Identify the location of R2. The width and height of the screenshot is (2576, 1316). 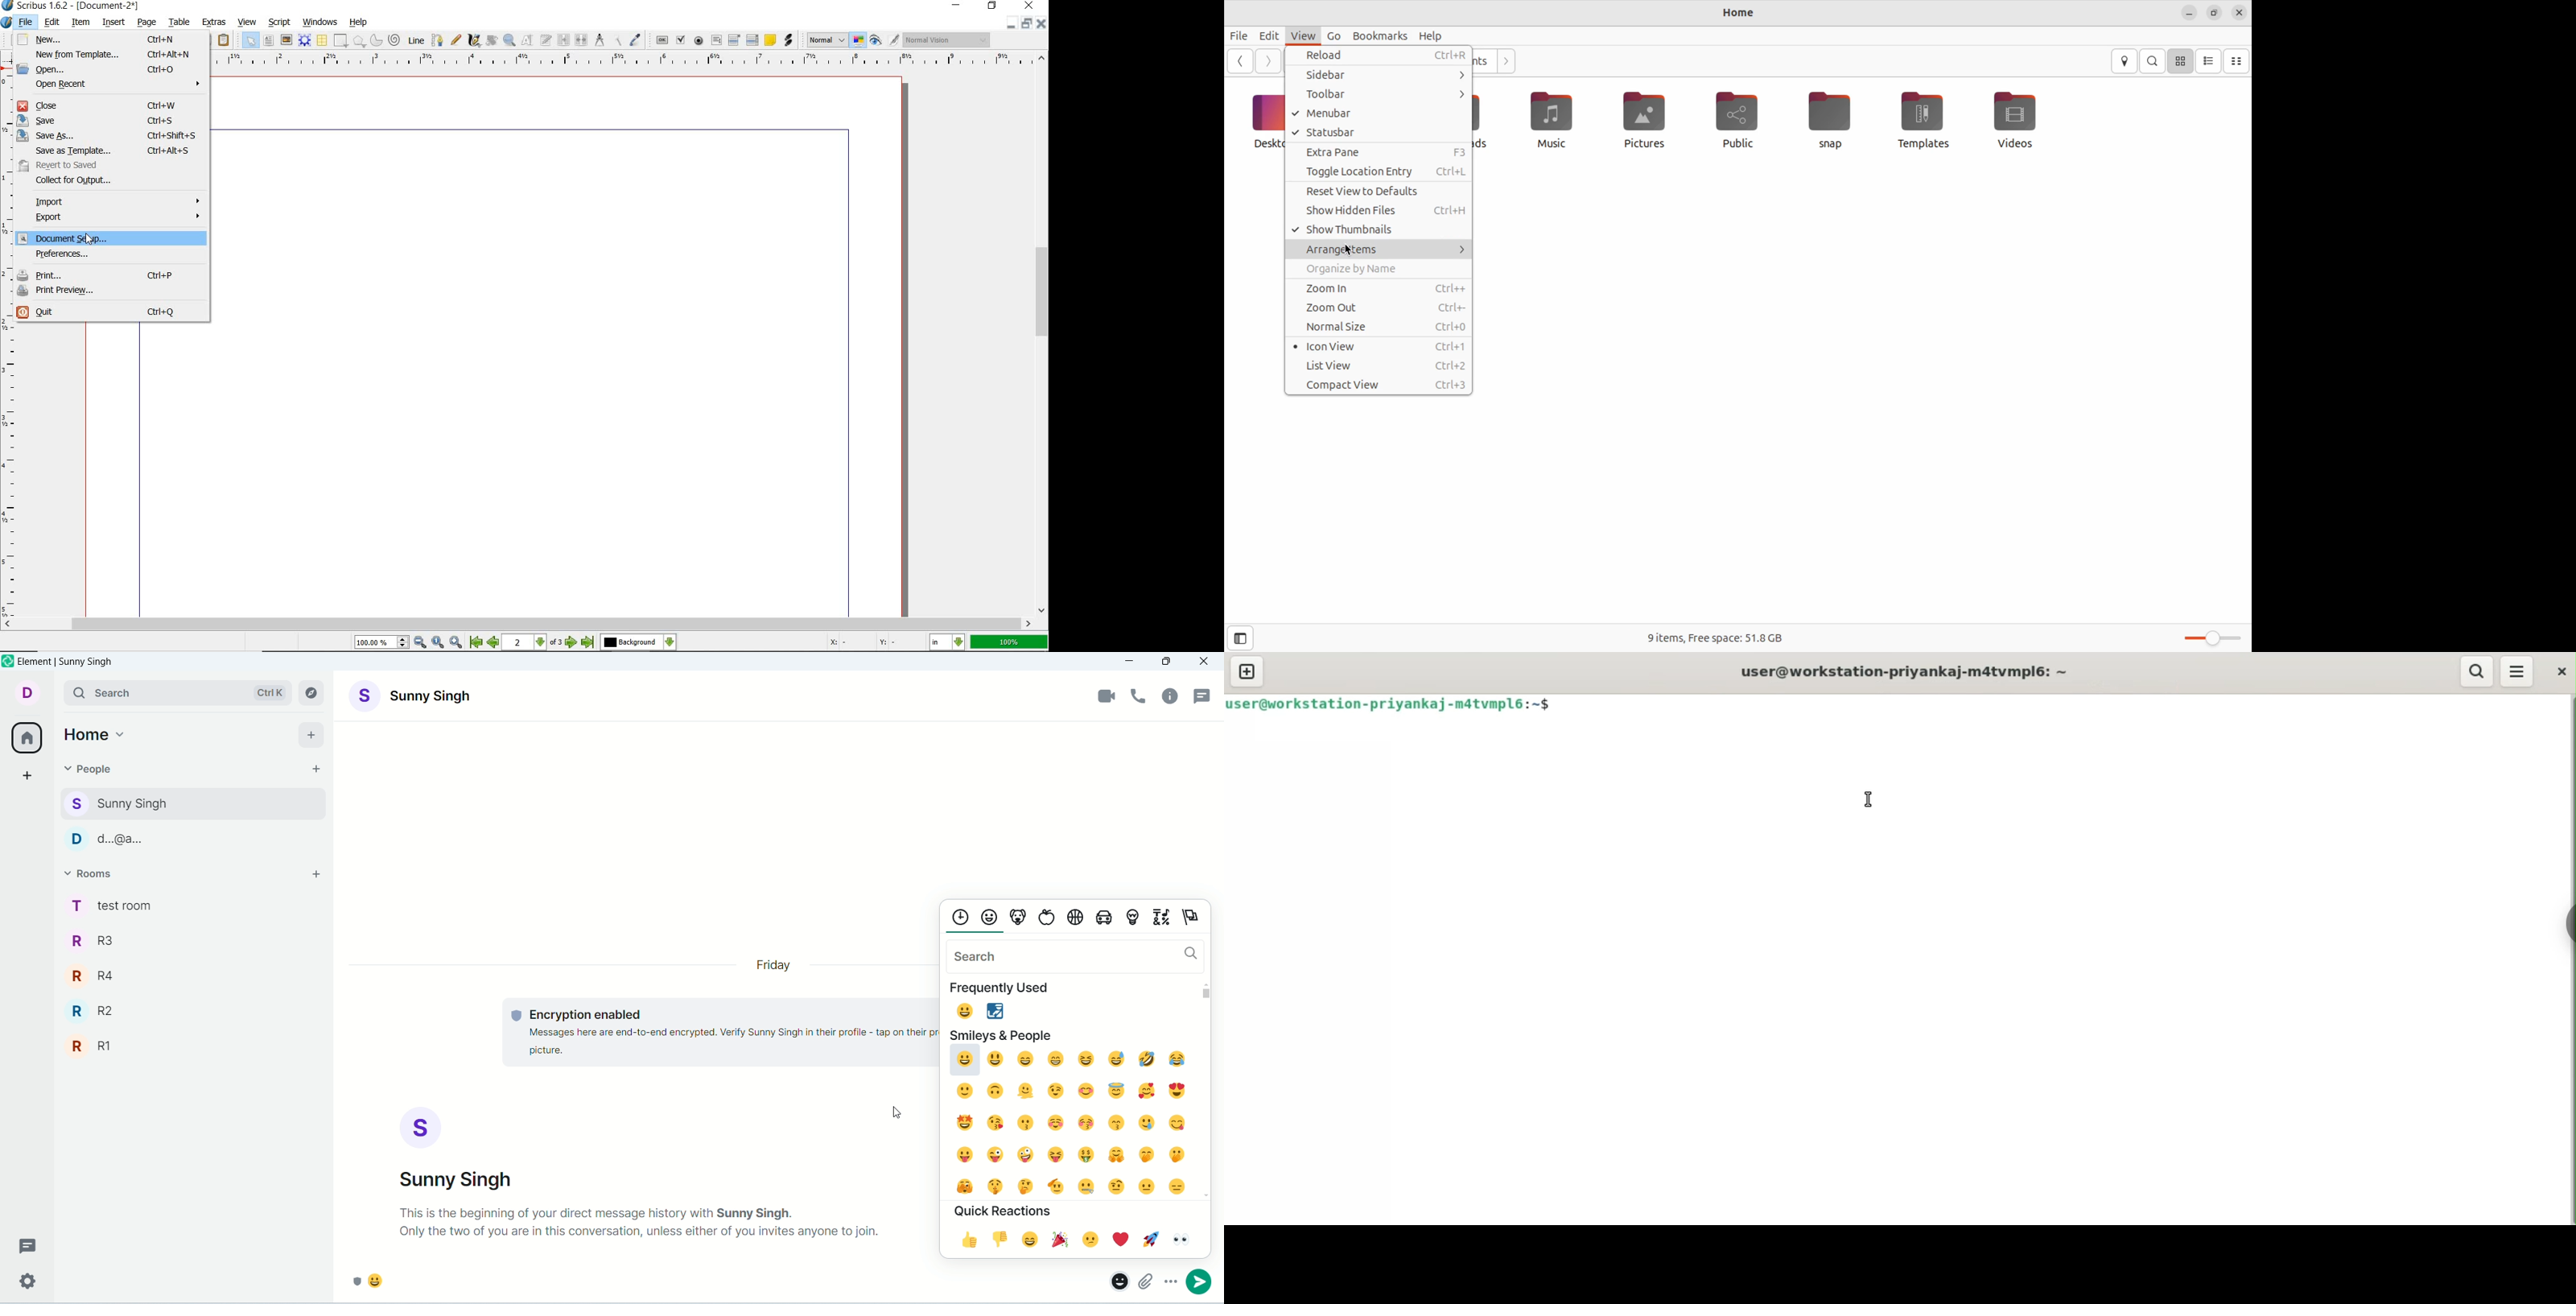
(194, 1007).